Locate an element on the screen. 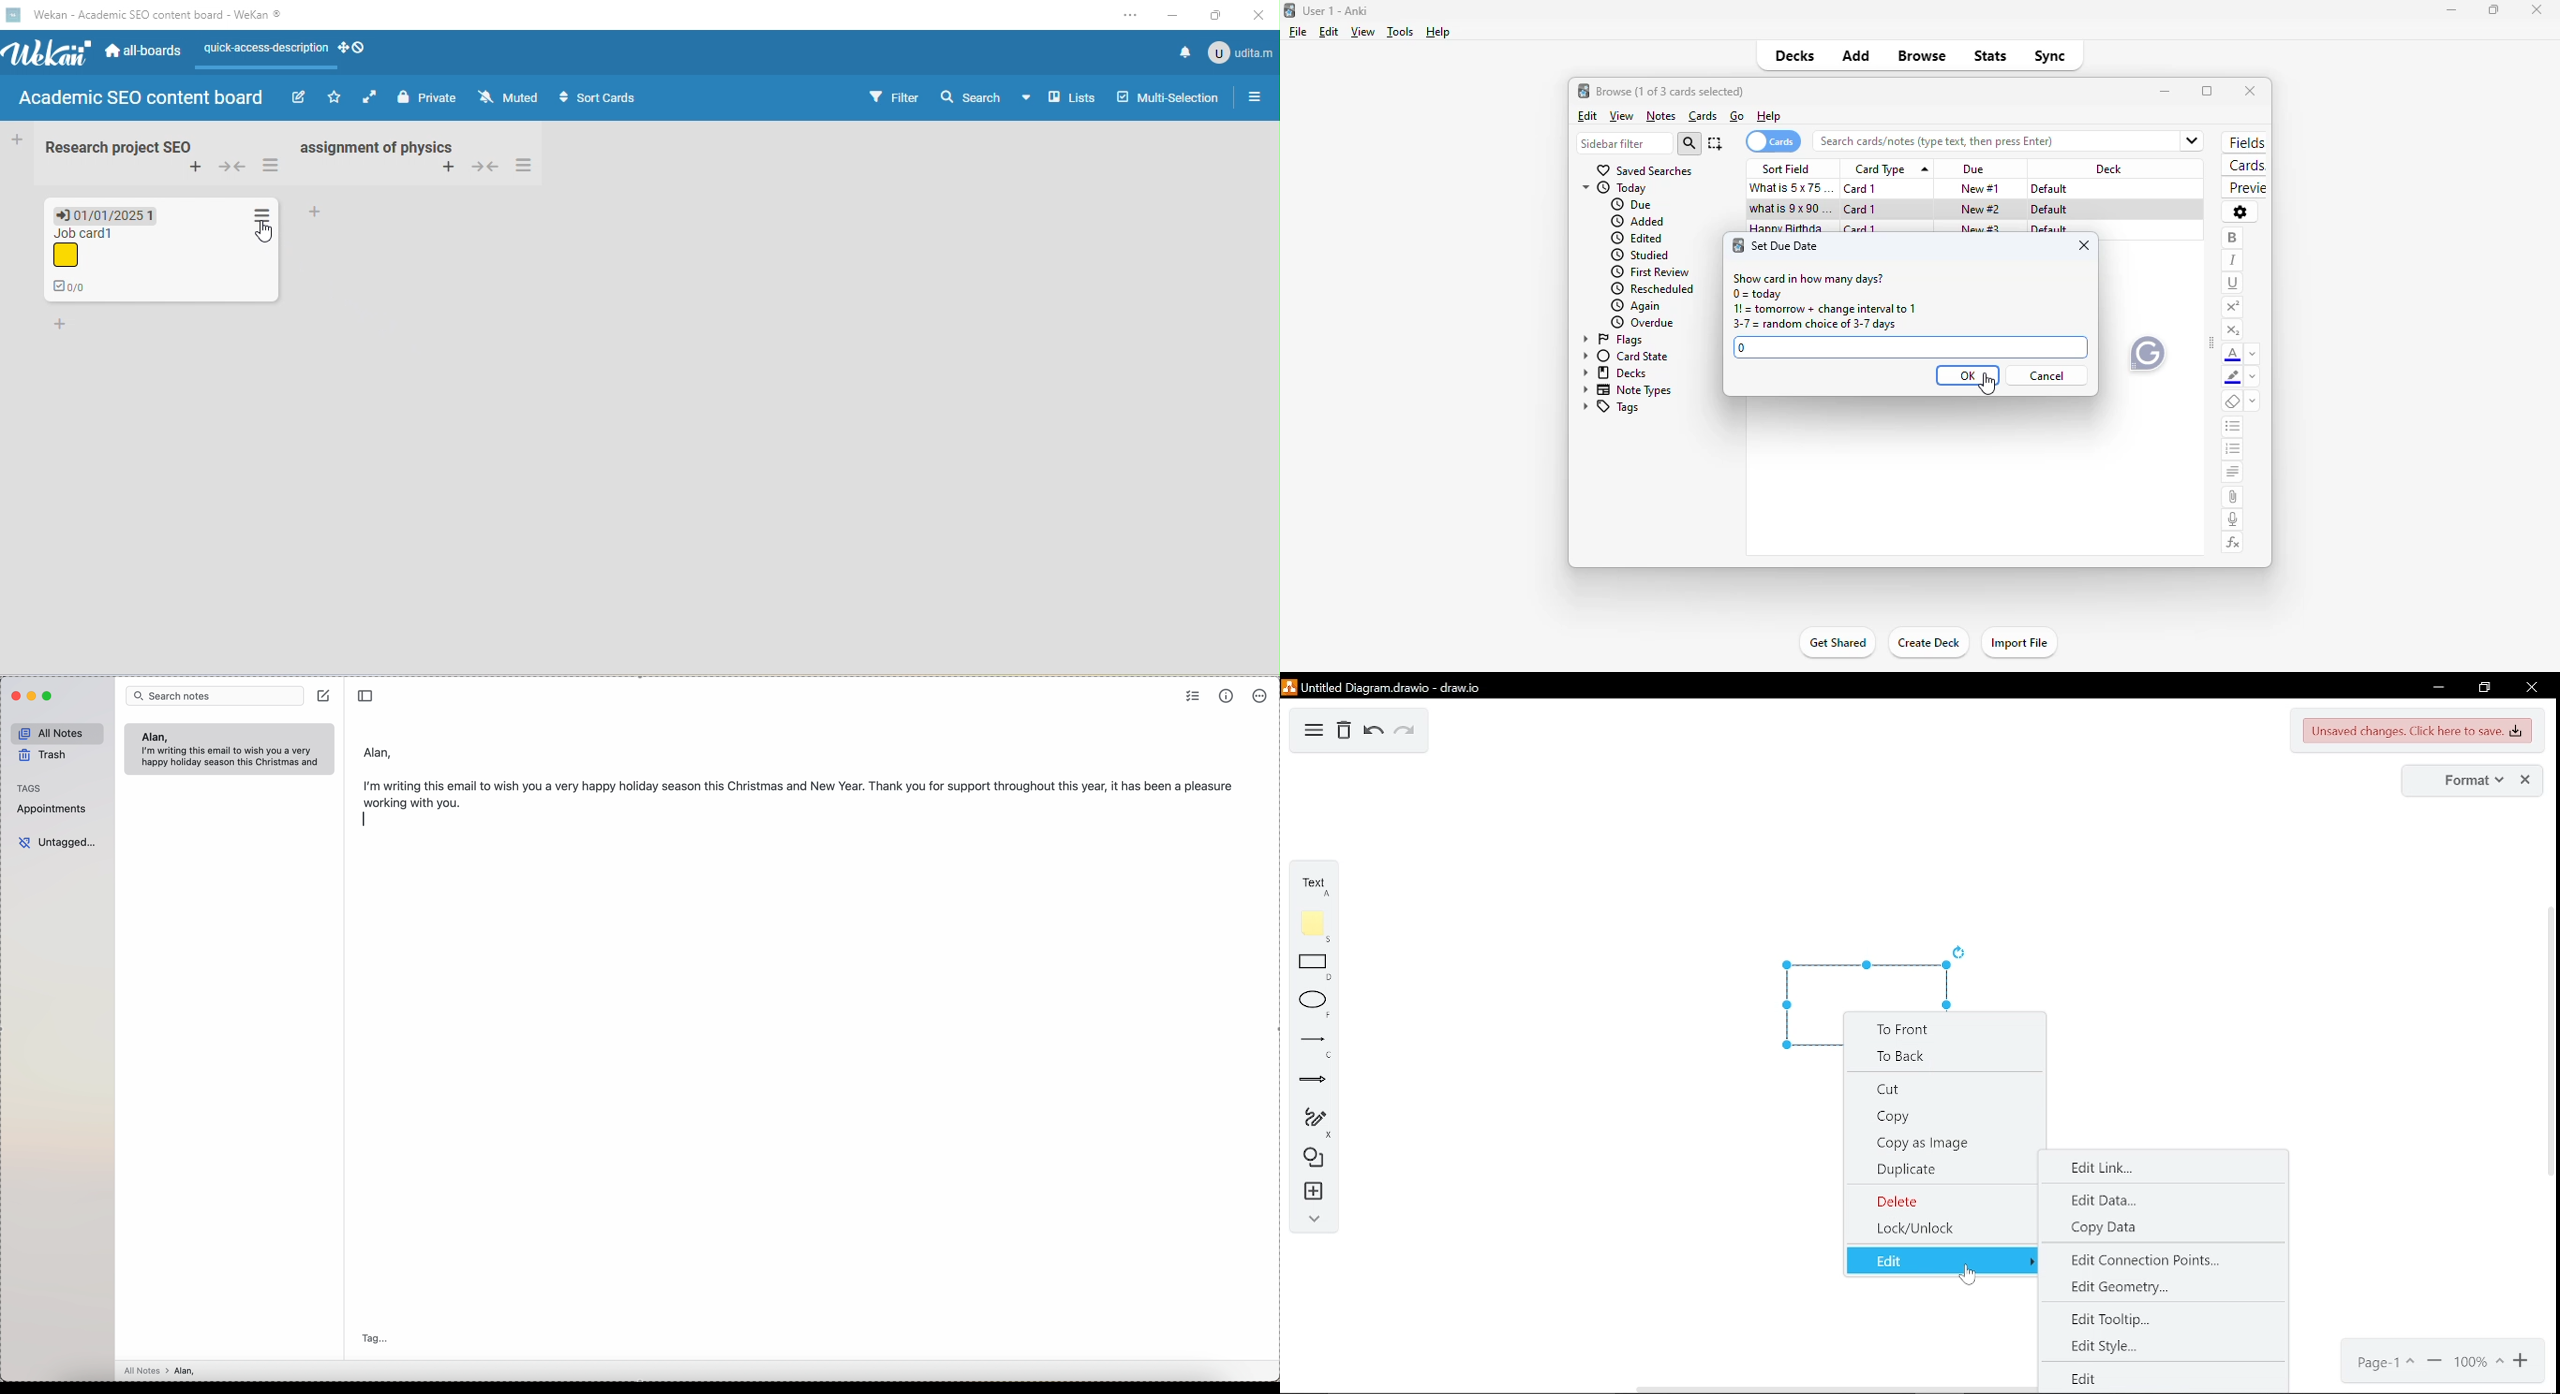 The height and width of the screenshot is (1400, 2576). show card in how many days? is located at coordinates (1808, 278).